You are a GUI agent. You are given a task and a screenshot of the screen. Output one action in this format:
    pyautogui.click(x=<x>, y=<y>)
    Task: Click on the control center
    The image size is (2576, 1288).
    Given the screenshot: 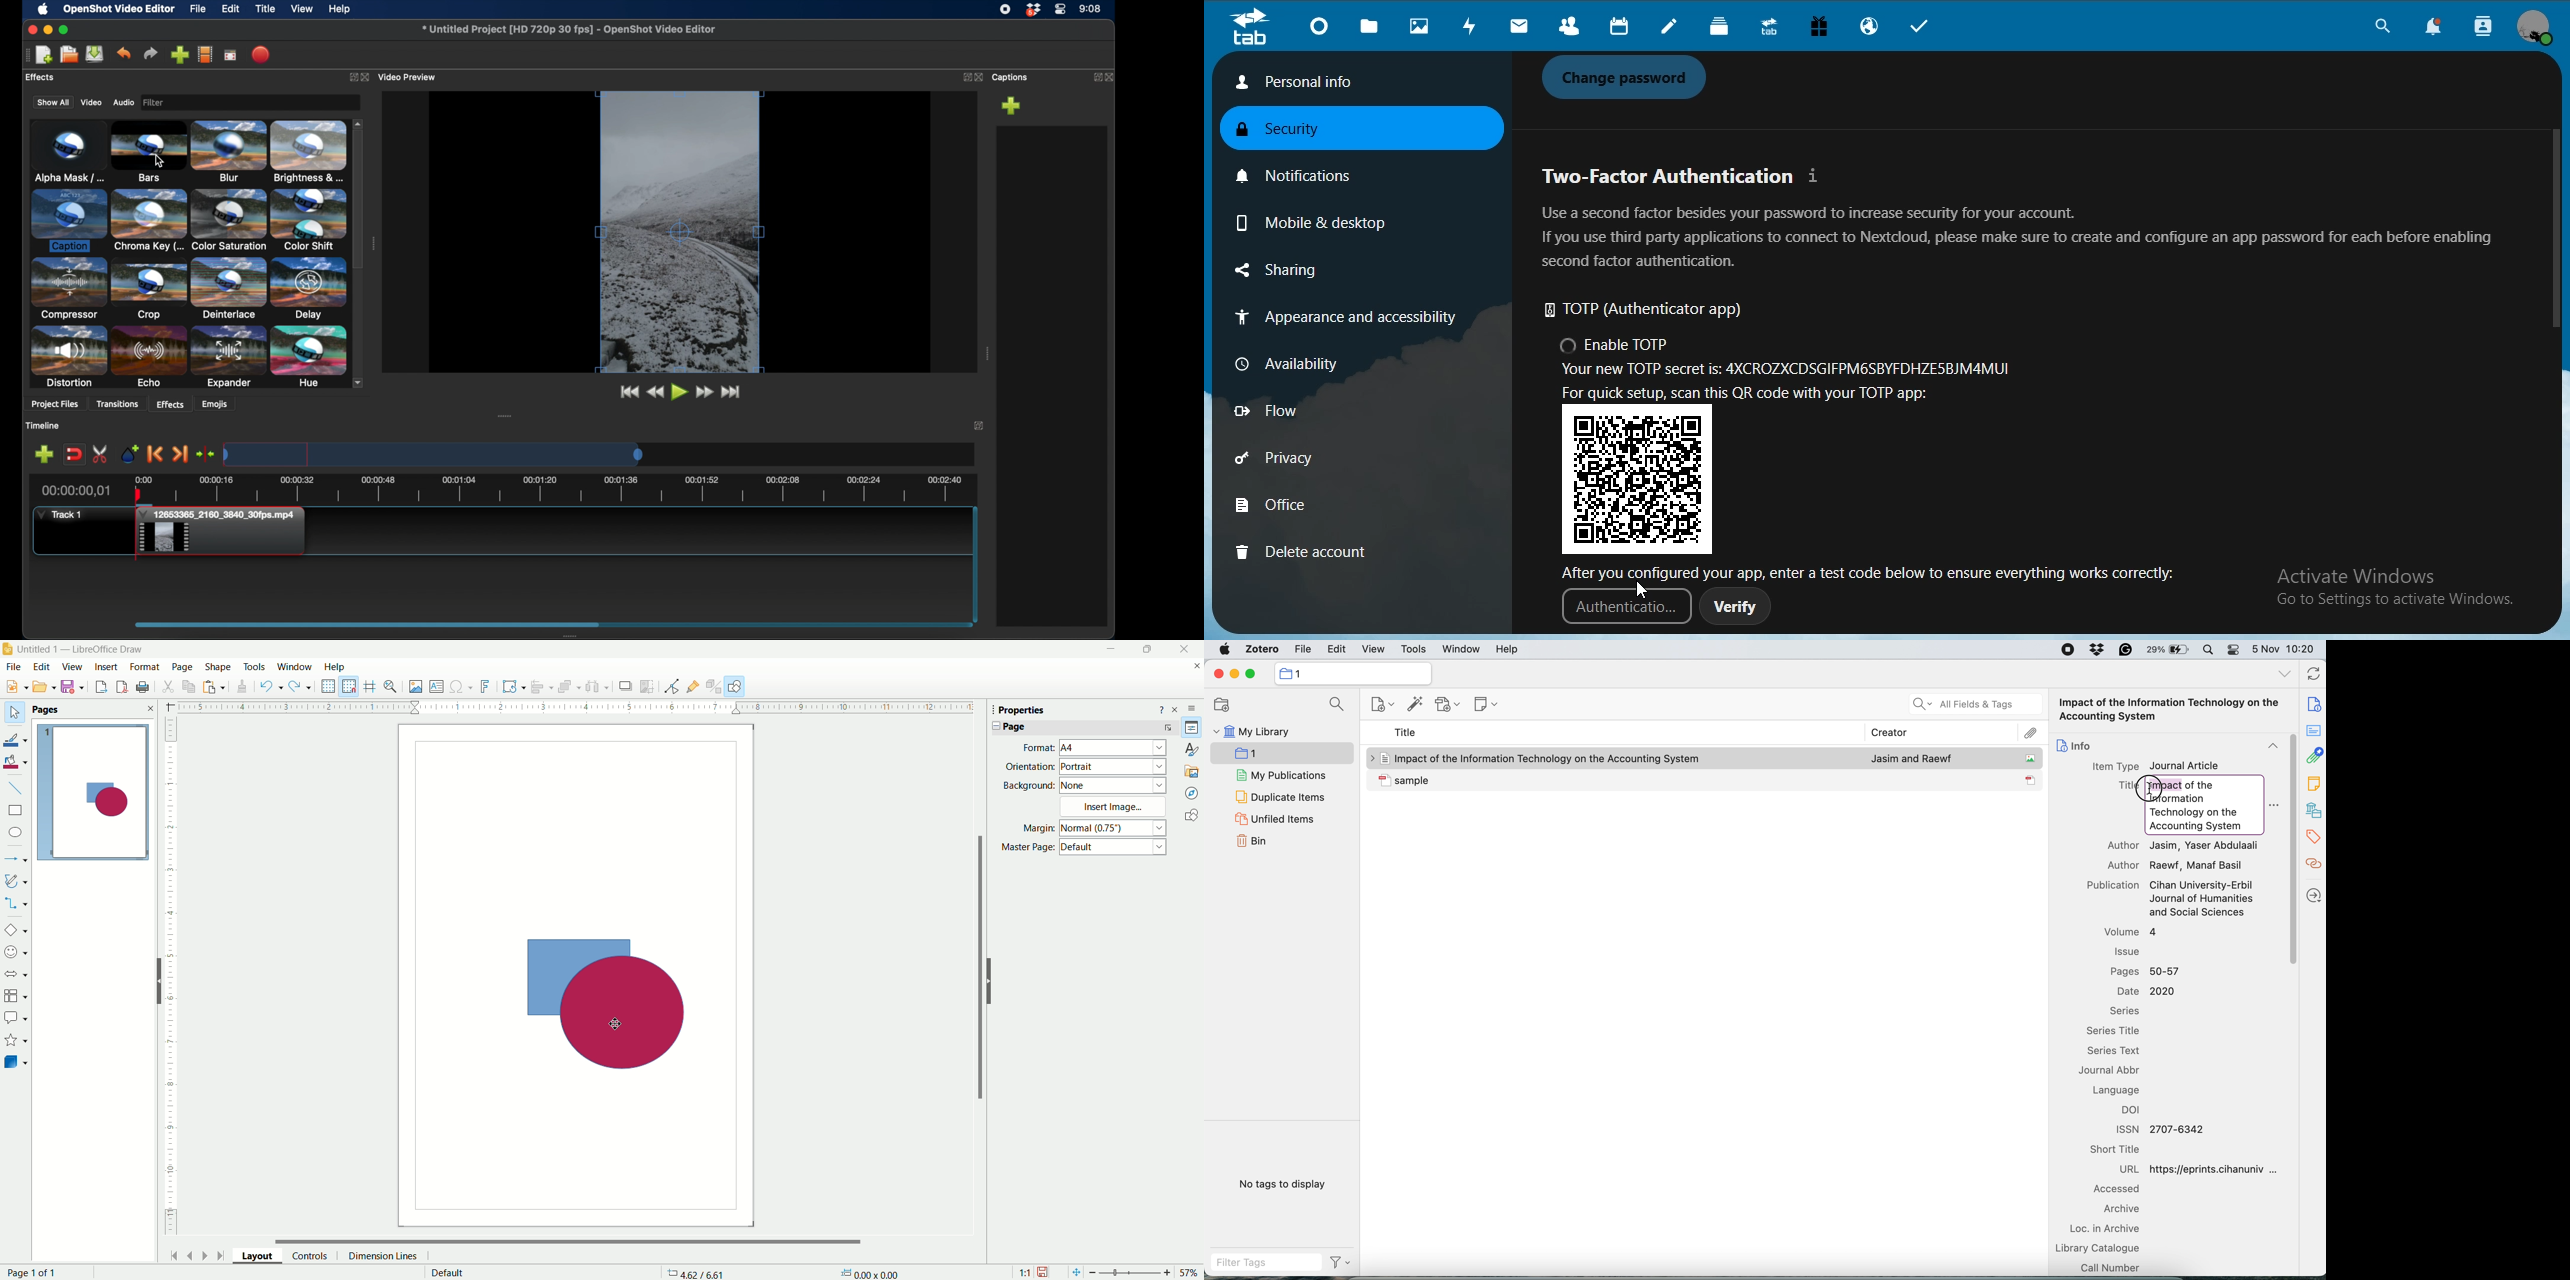 What is the action you would take?
    pyautogui.click(x=2235, y=651)
    